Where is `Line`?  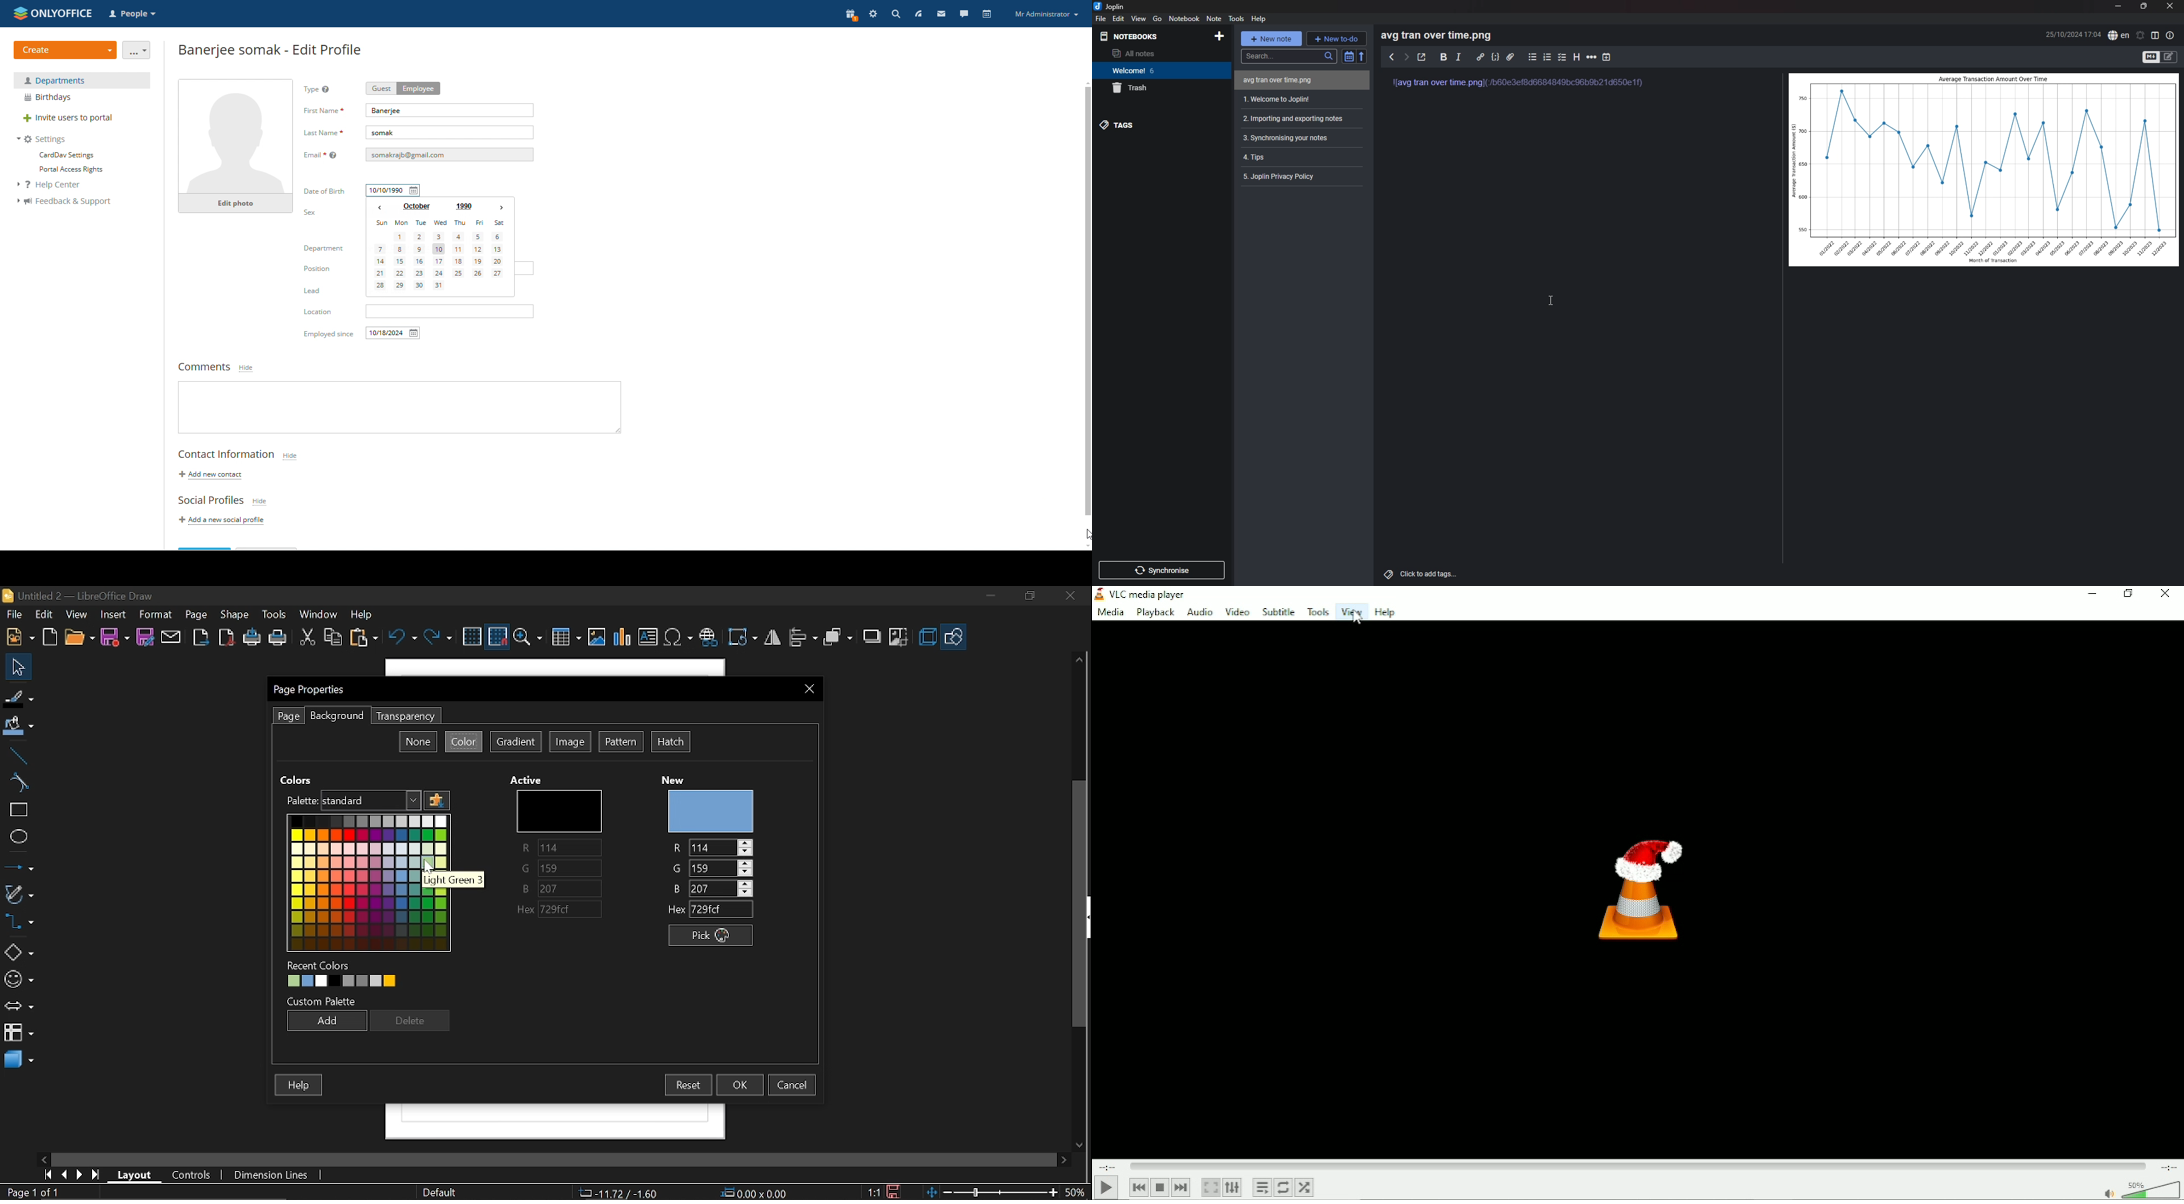 Line is located at coordinates (16, 757).